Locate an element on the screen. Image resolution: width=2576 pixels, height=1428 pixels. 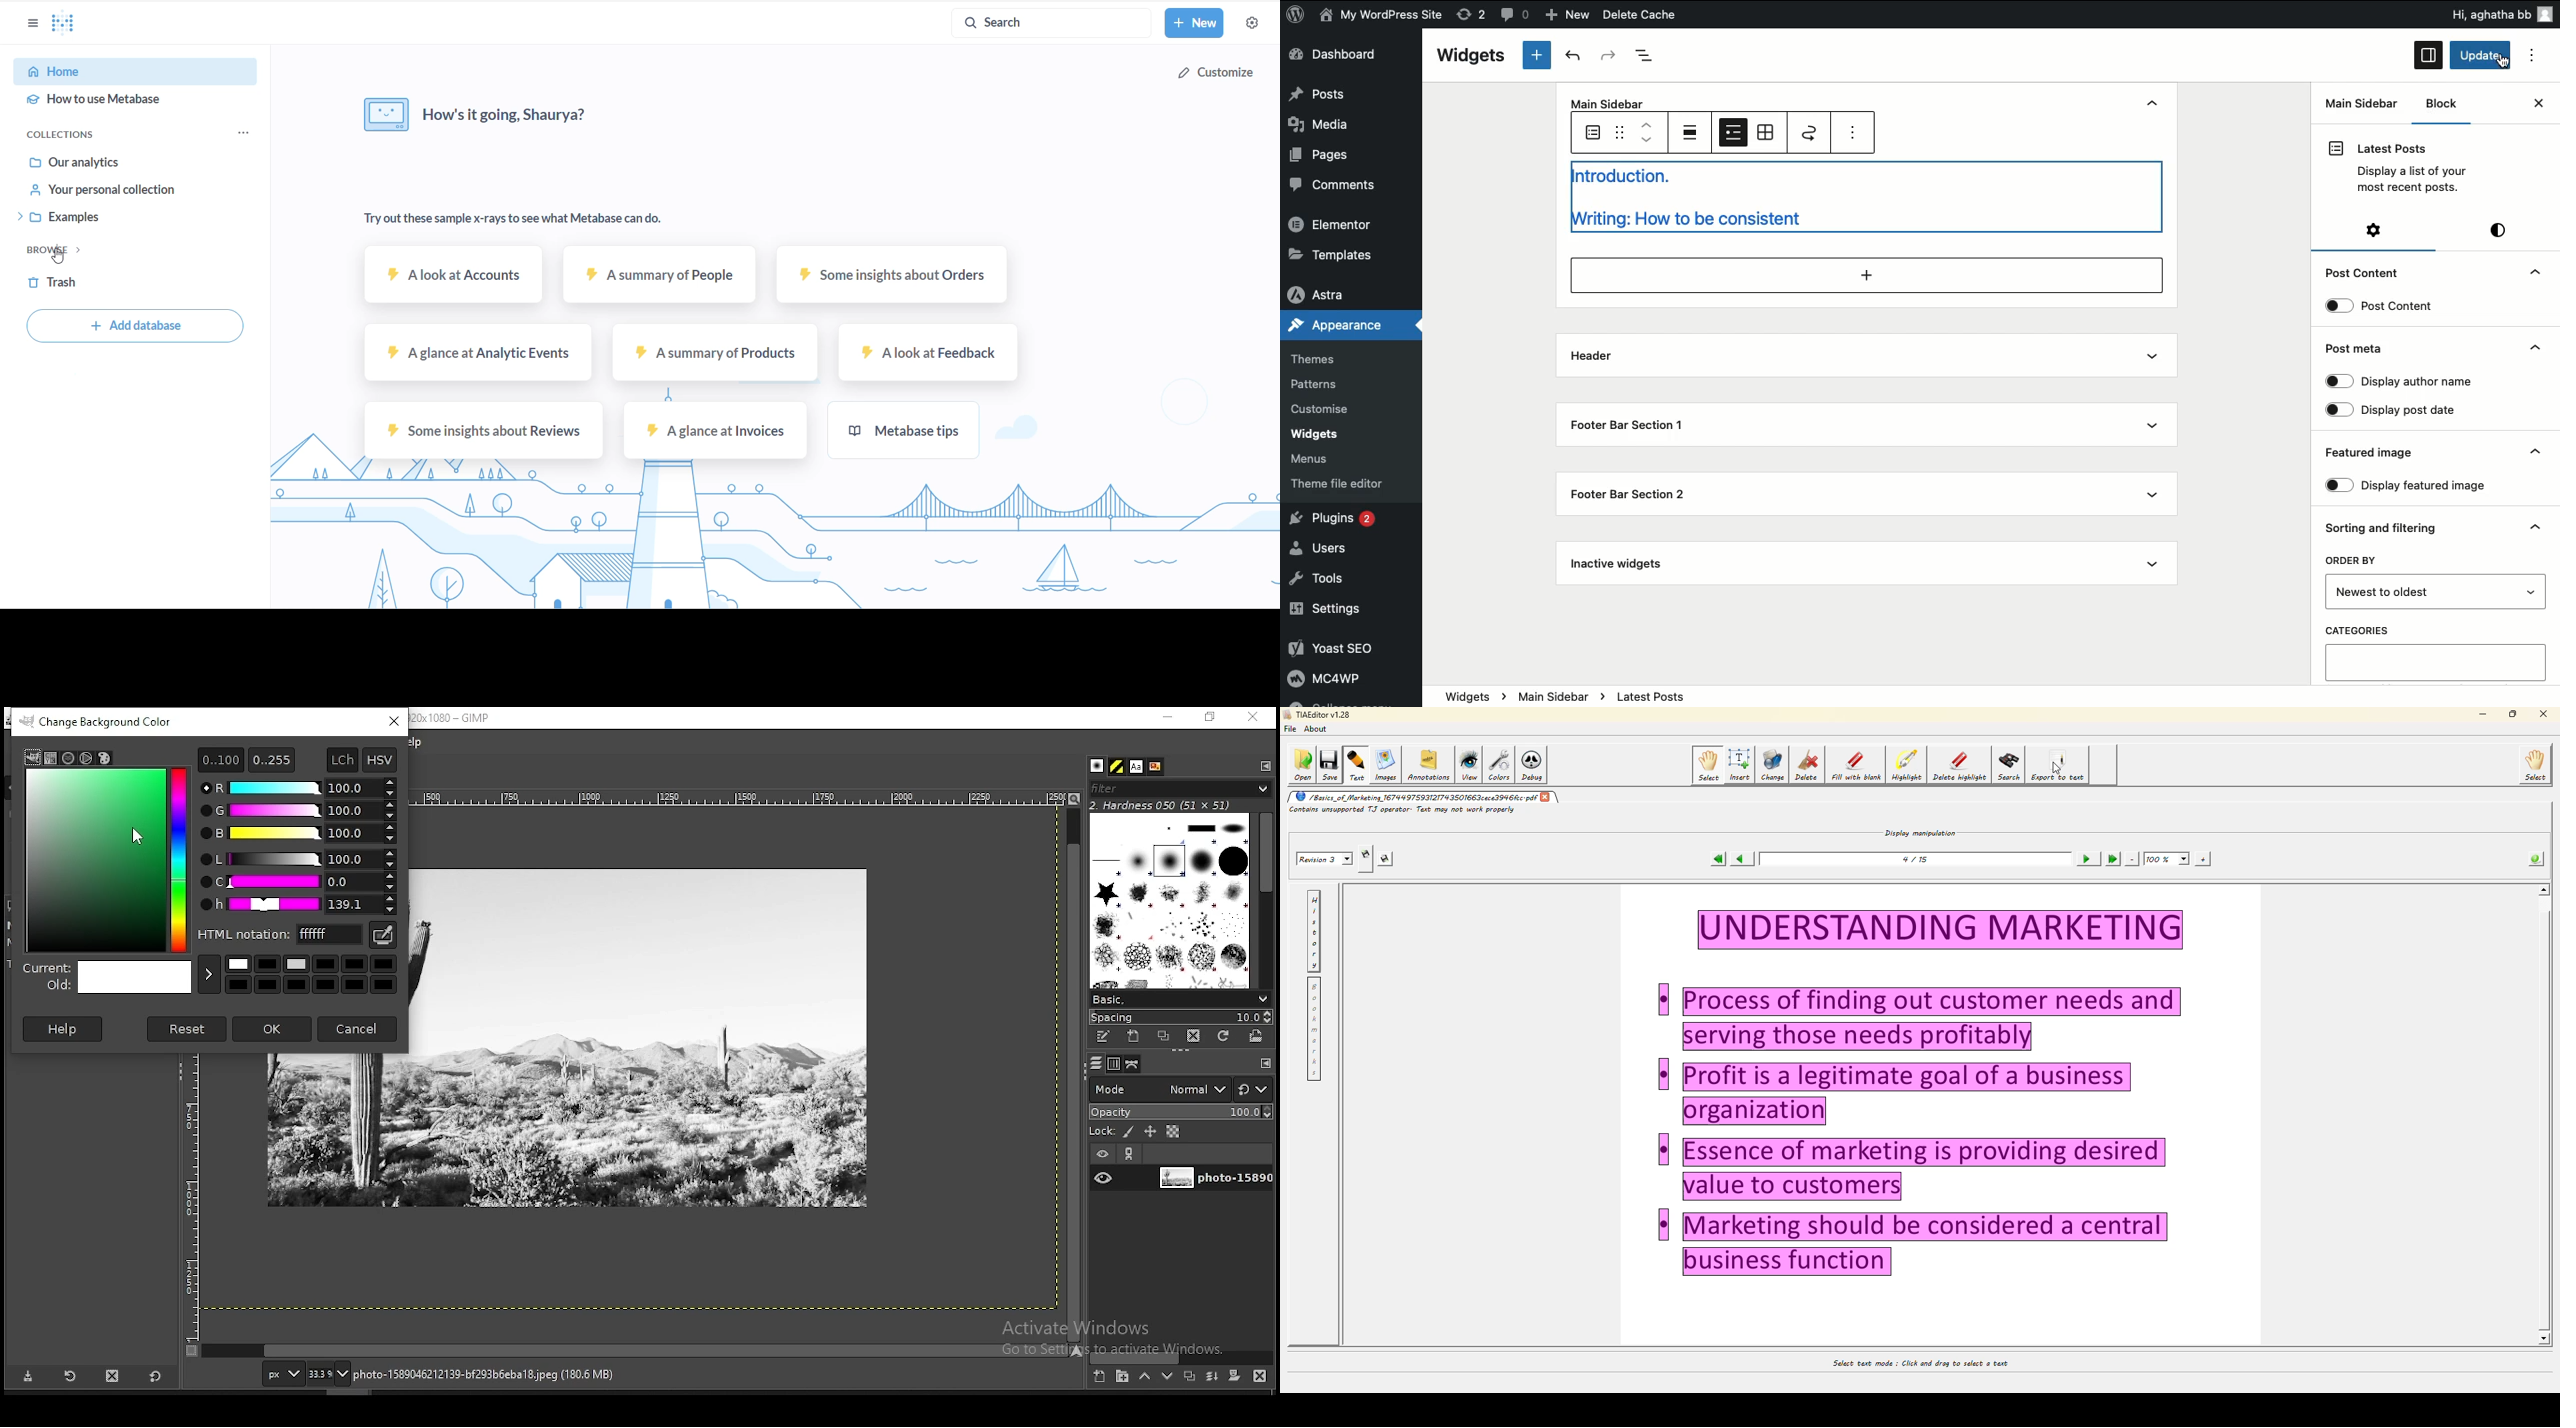
Display author name is located at coordinates (2404, 381).